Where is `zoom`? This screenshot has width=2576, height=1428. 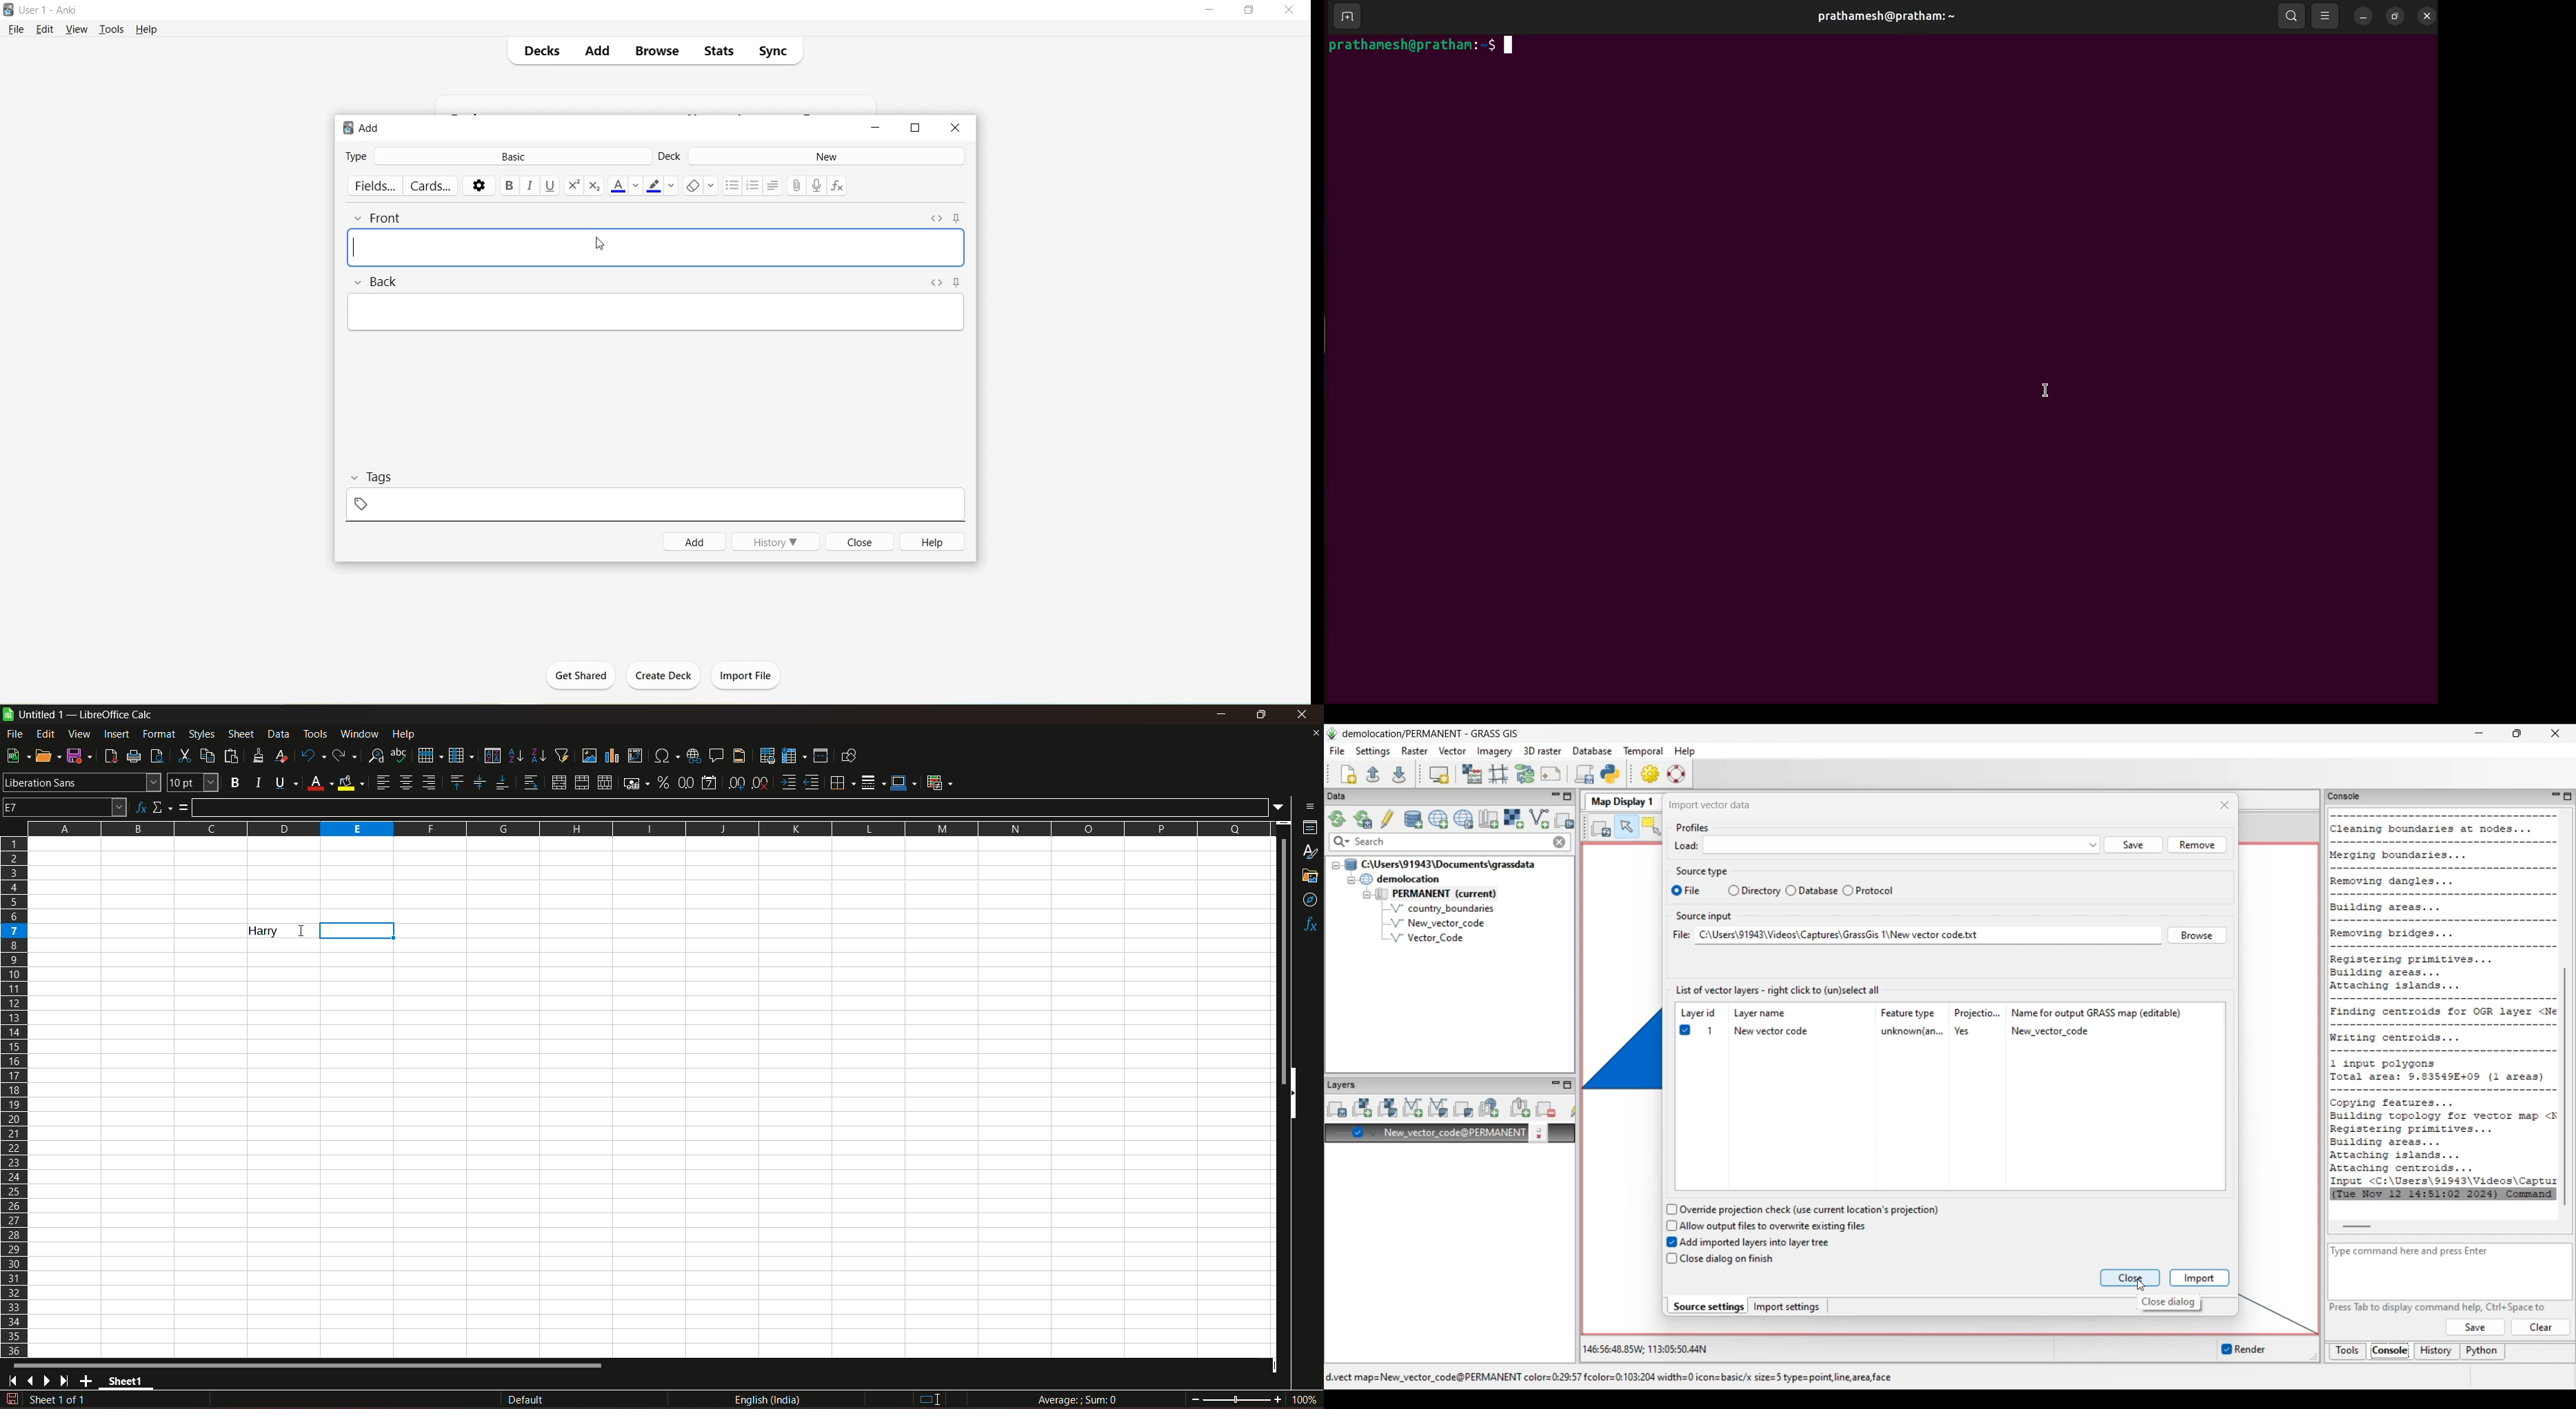
zoom is located at coordinates (1254, 1398).